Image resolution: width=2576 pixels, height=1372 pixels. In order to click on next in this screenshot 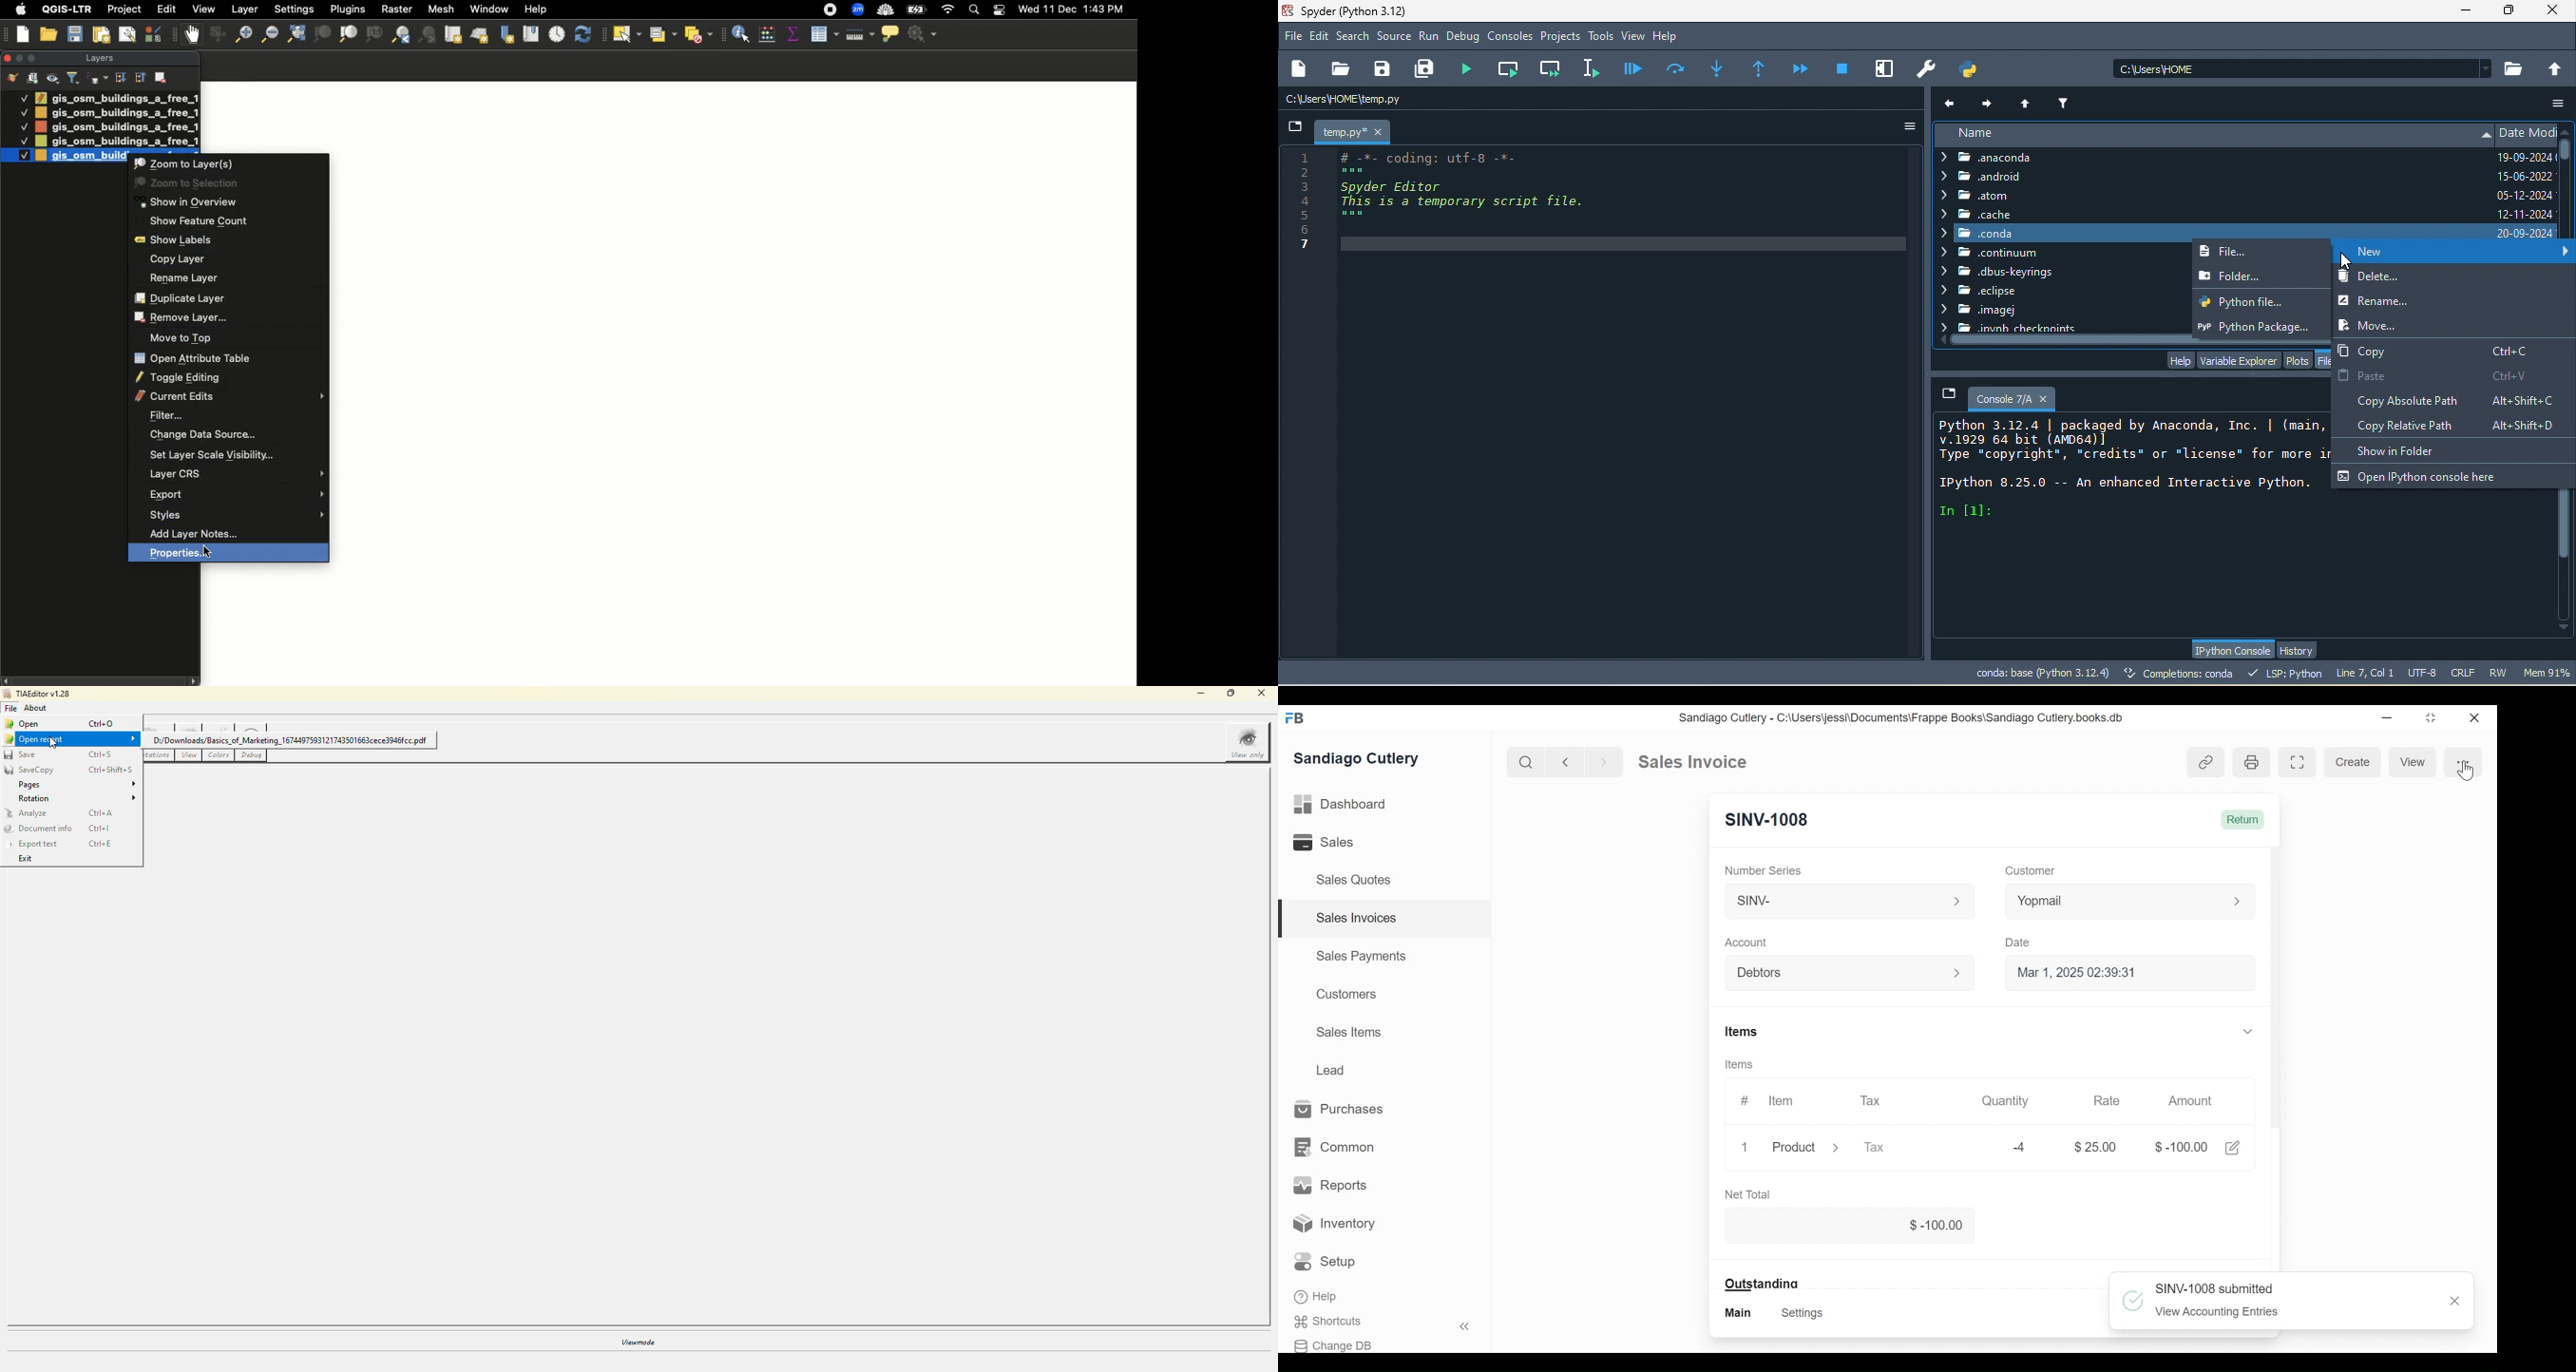, I will do `click(1988, 101)`.